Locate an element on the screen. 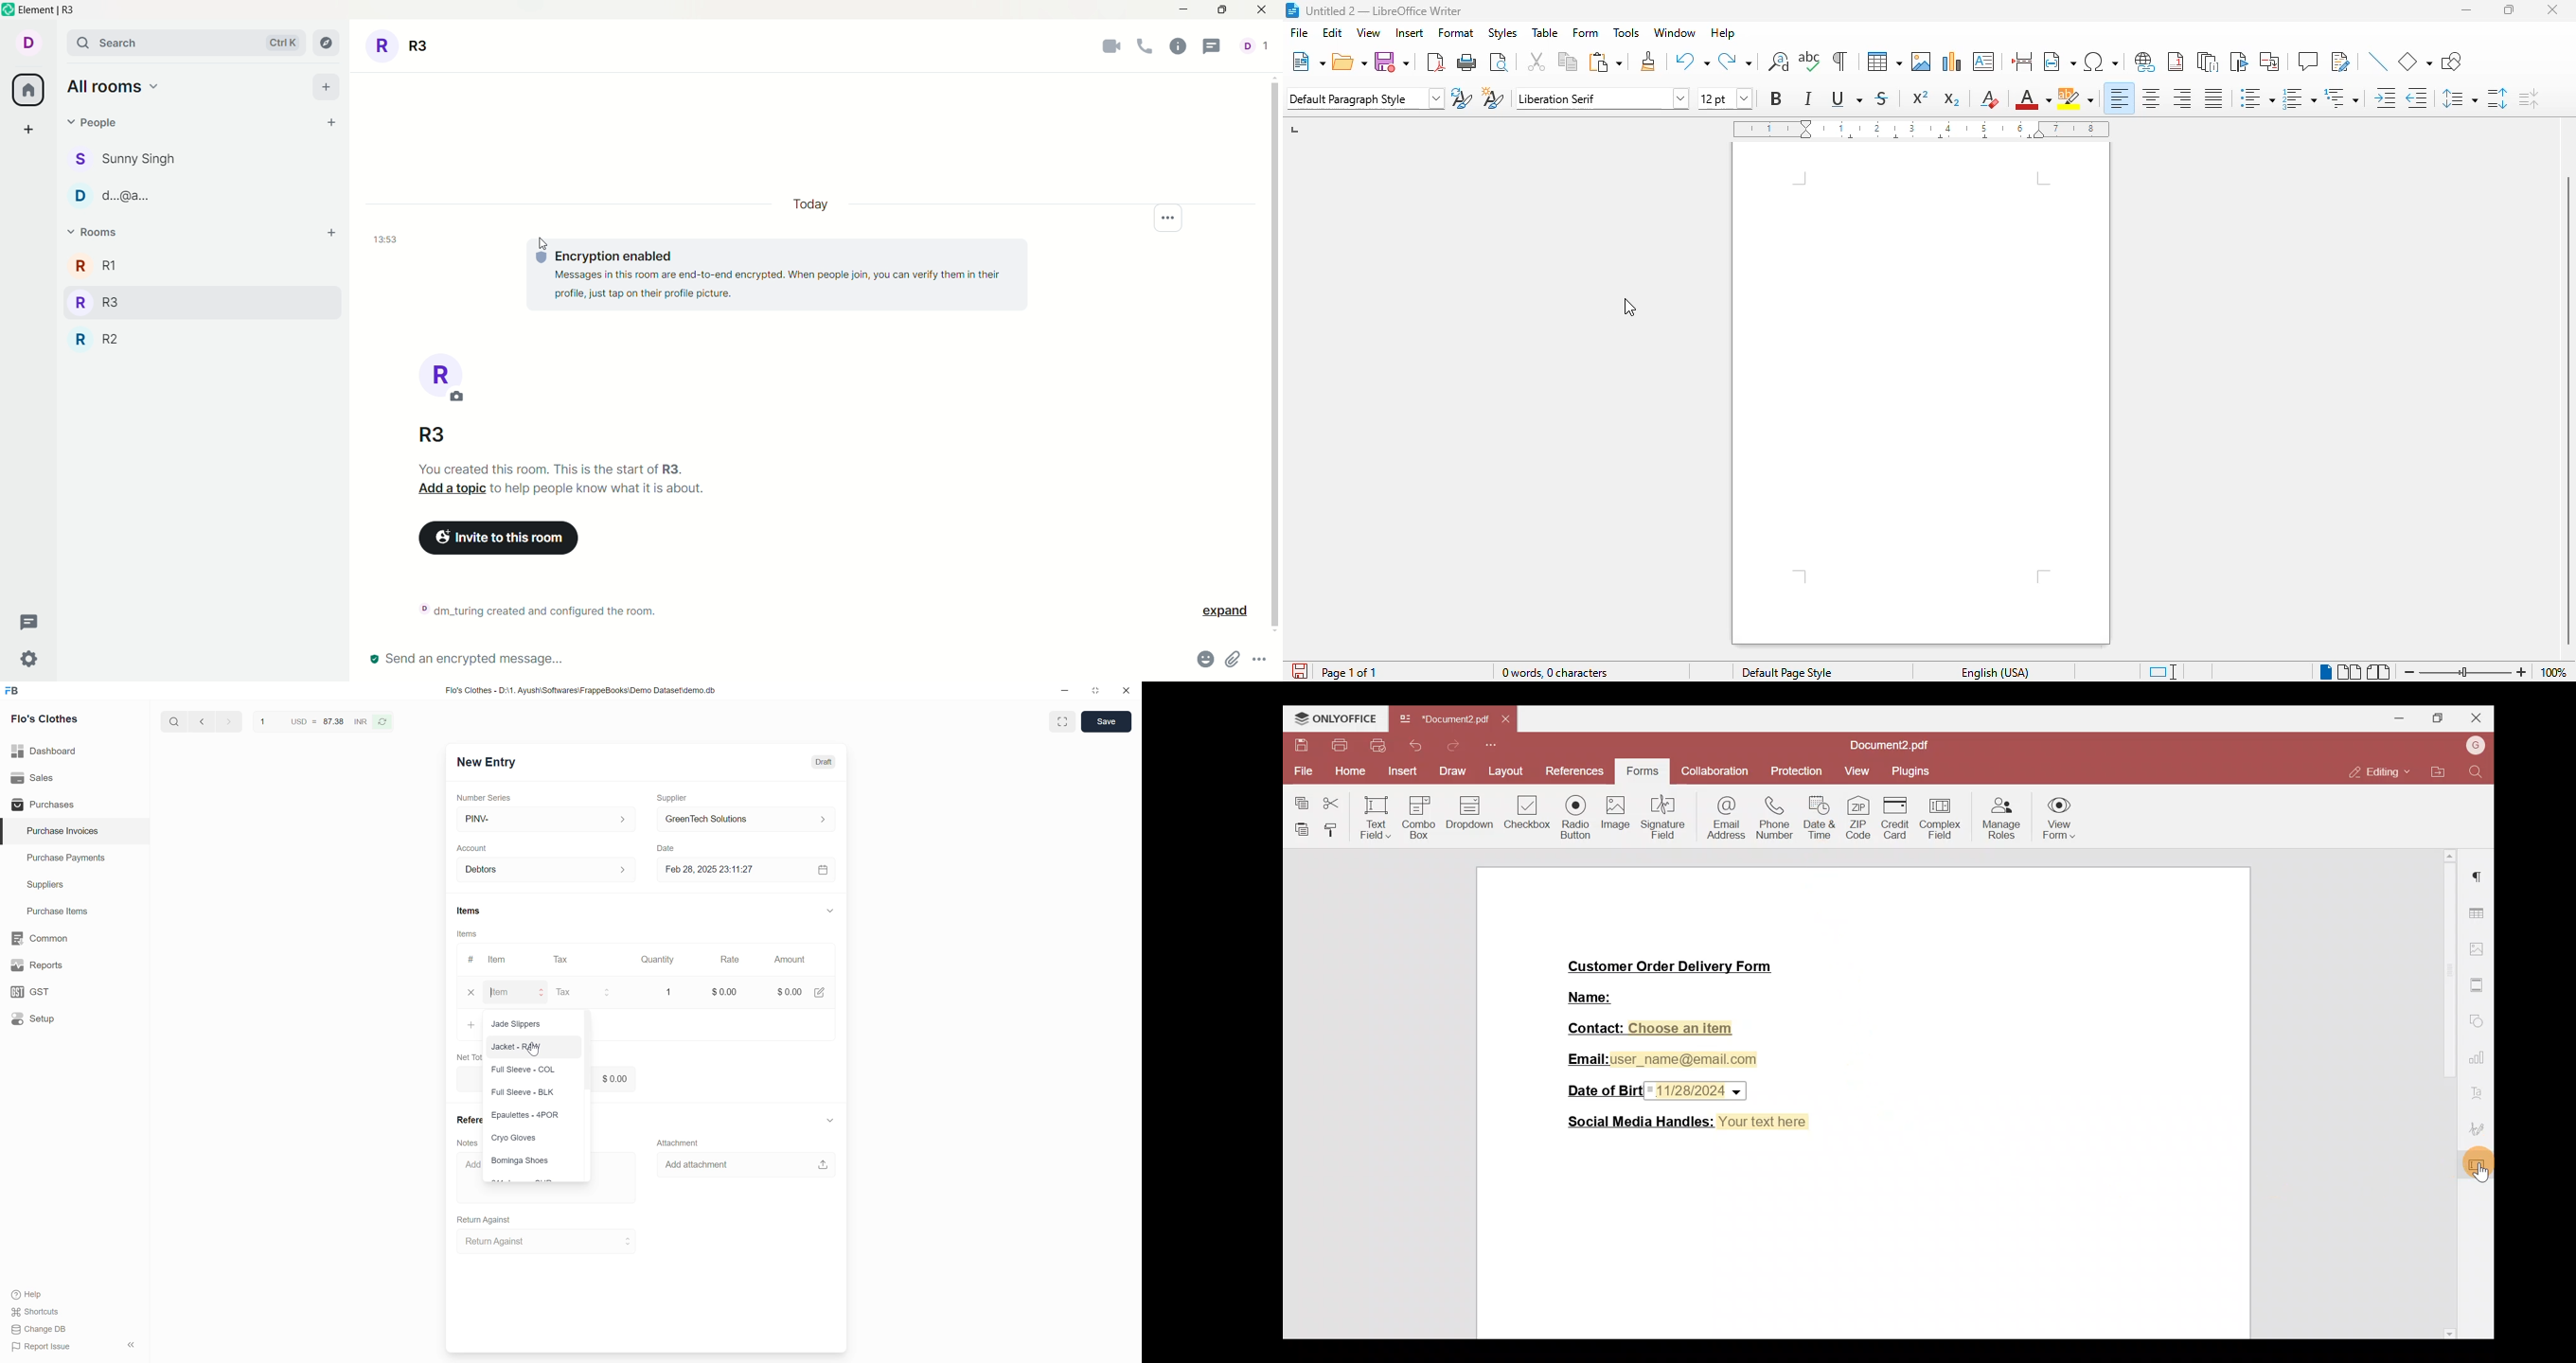 The height and width of the screenshot is (1372, 2576). $ 0.00 is located at coordinates (616, 1079).